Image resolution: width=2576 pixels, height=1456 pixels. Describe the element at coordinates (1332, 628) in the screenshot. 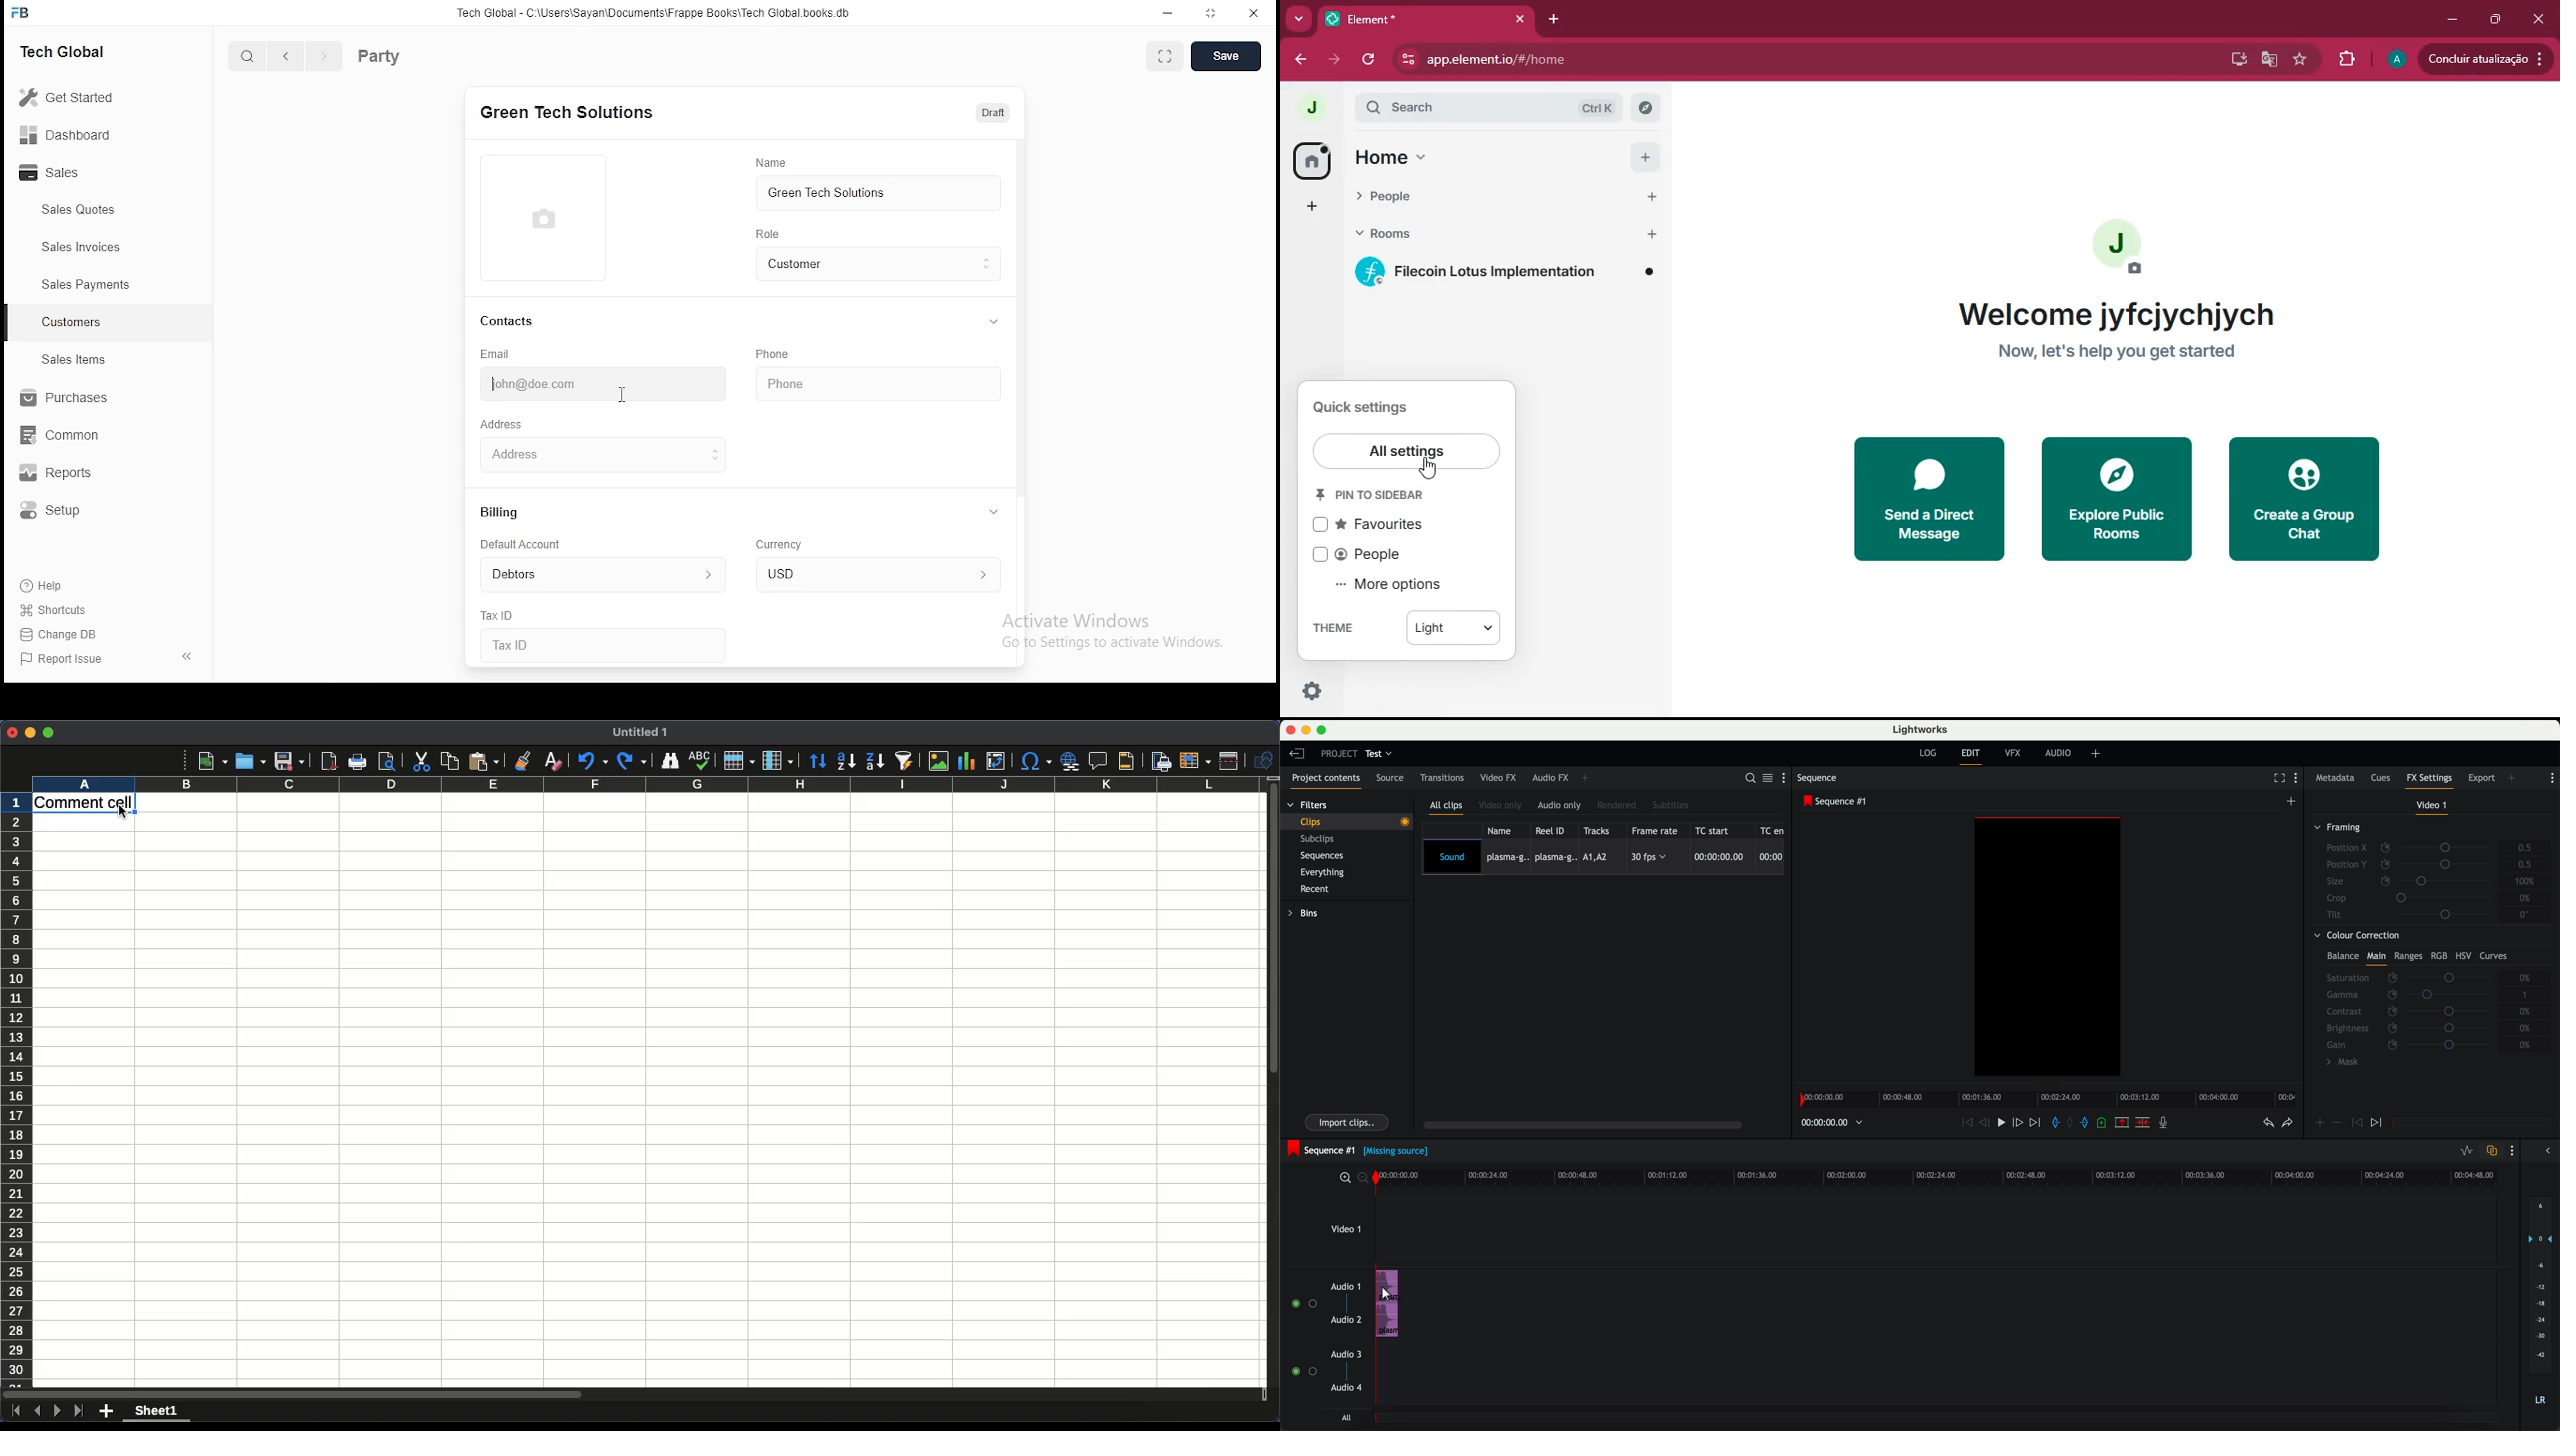

I see `THEME` at that location.